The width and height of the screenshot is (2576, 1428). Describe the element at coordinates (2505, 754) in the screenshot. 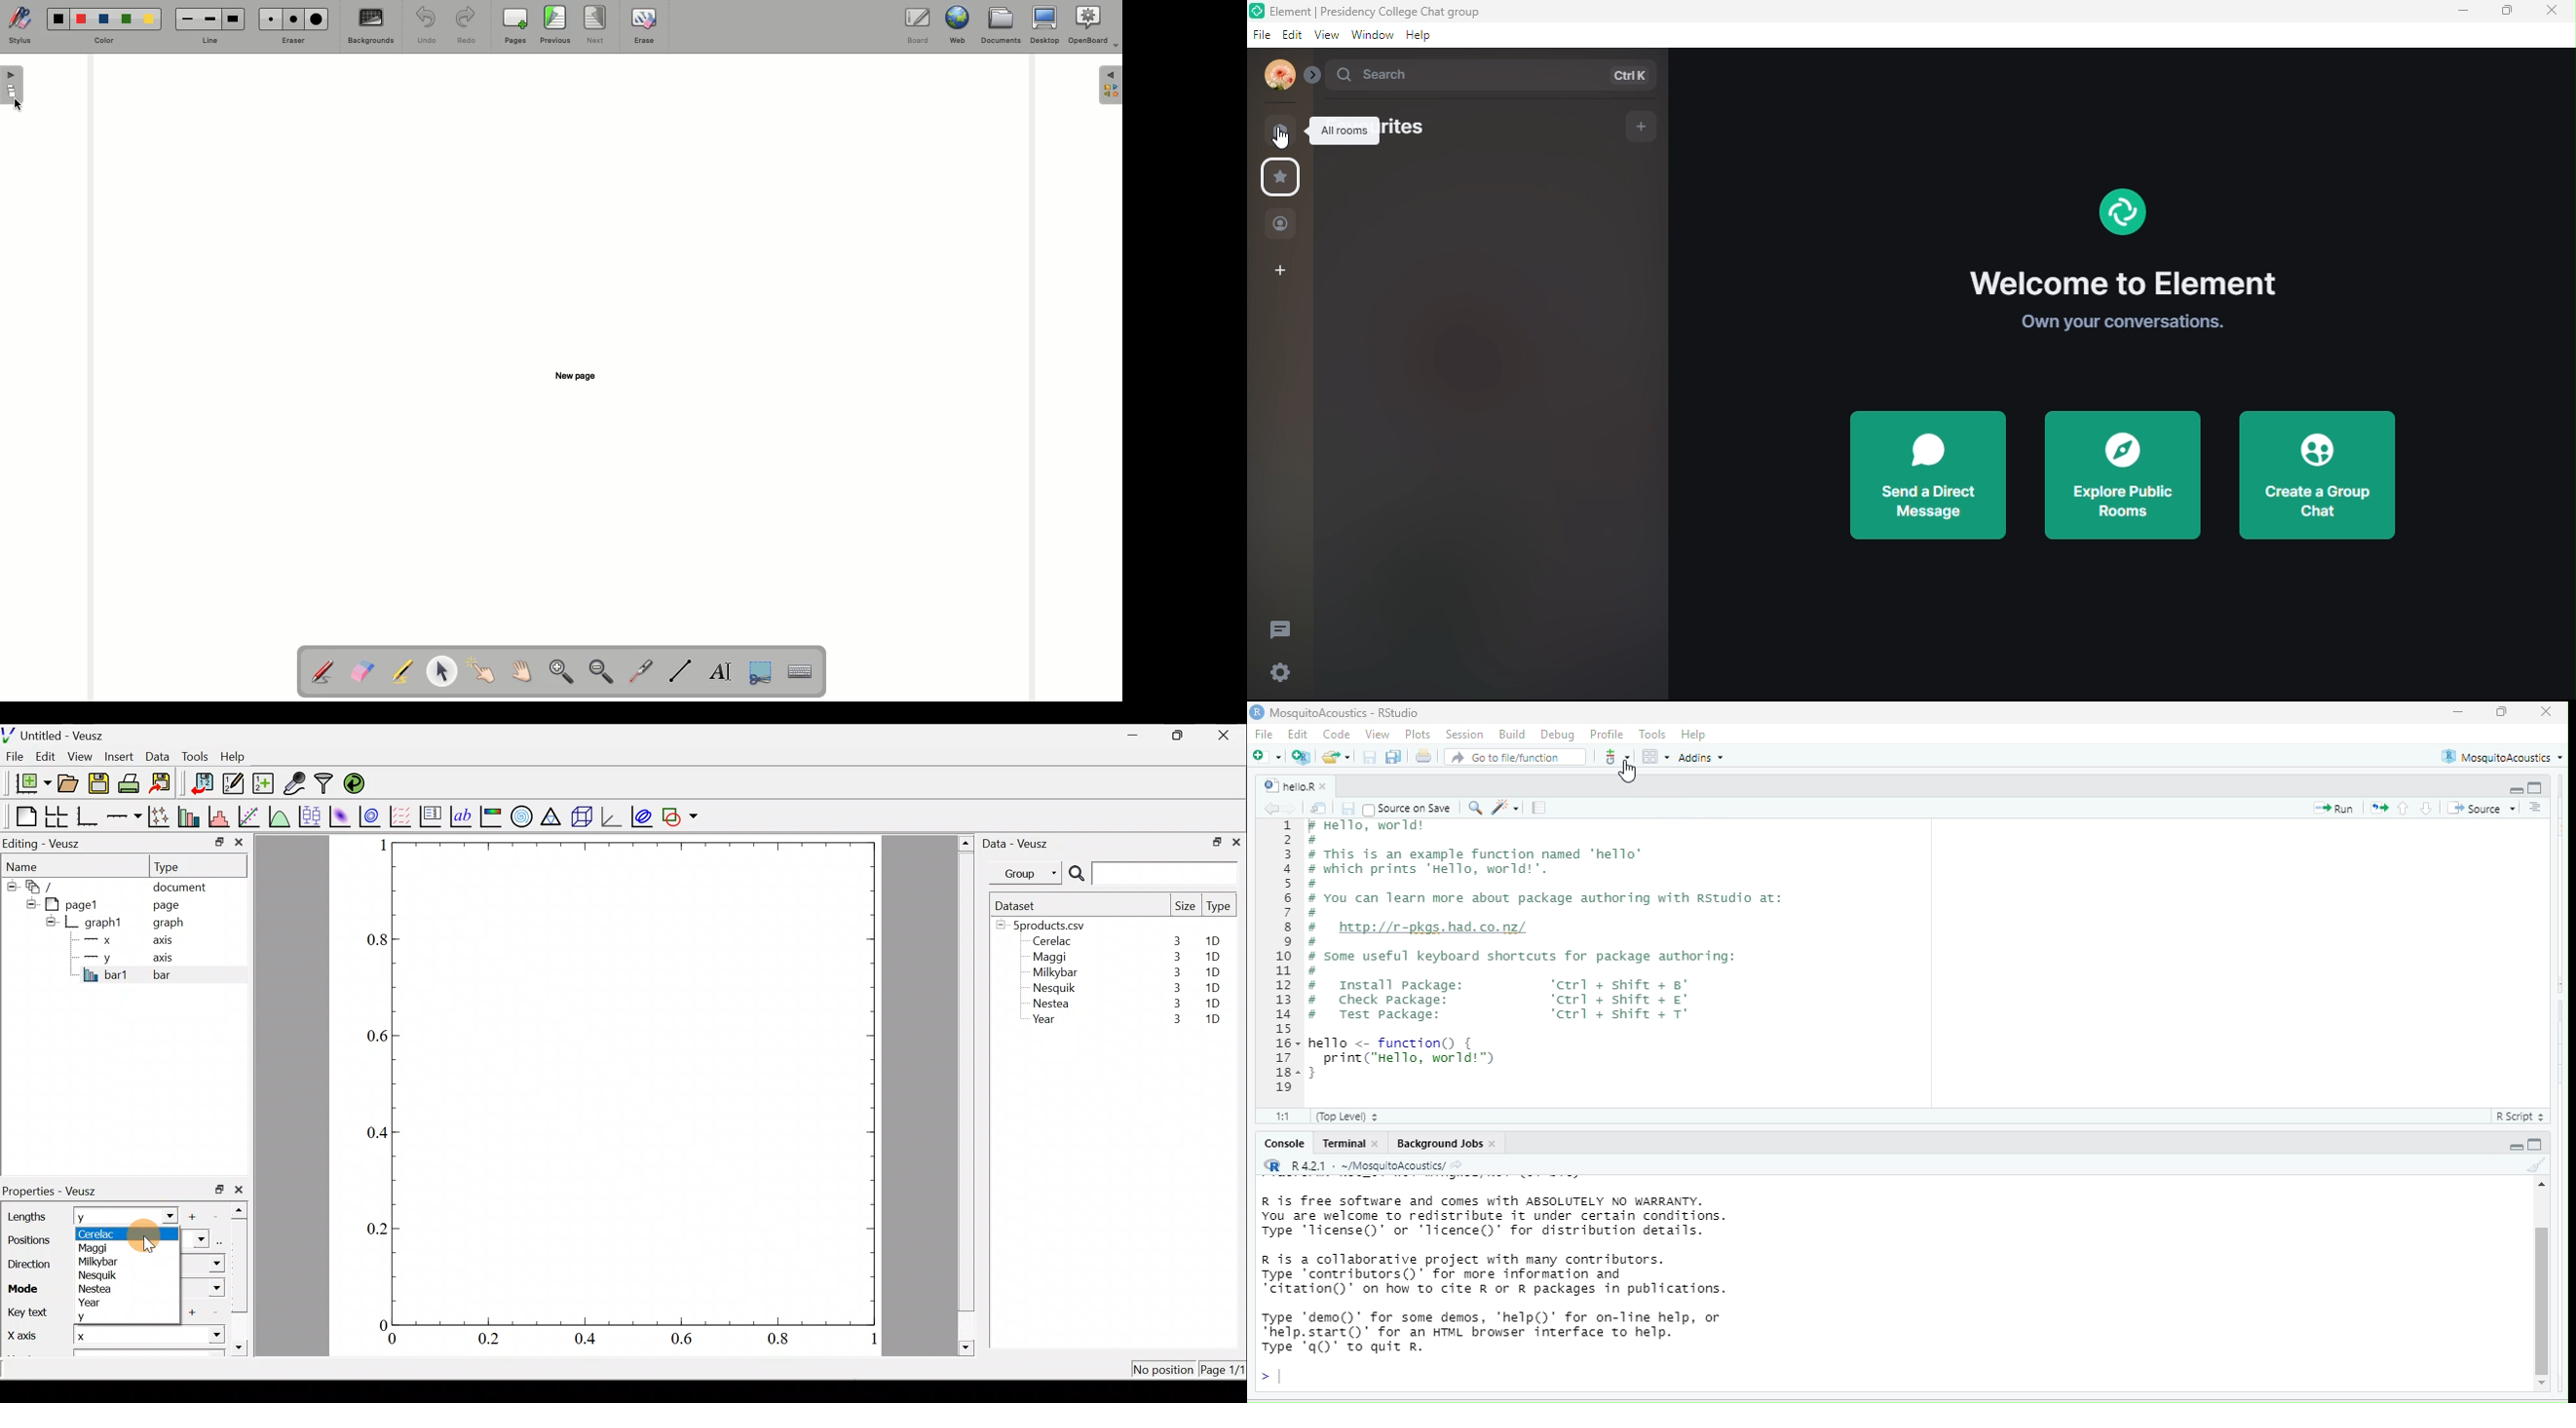

I see ` MosquitoAcoustics ` at that location.